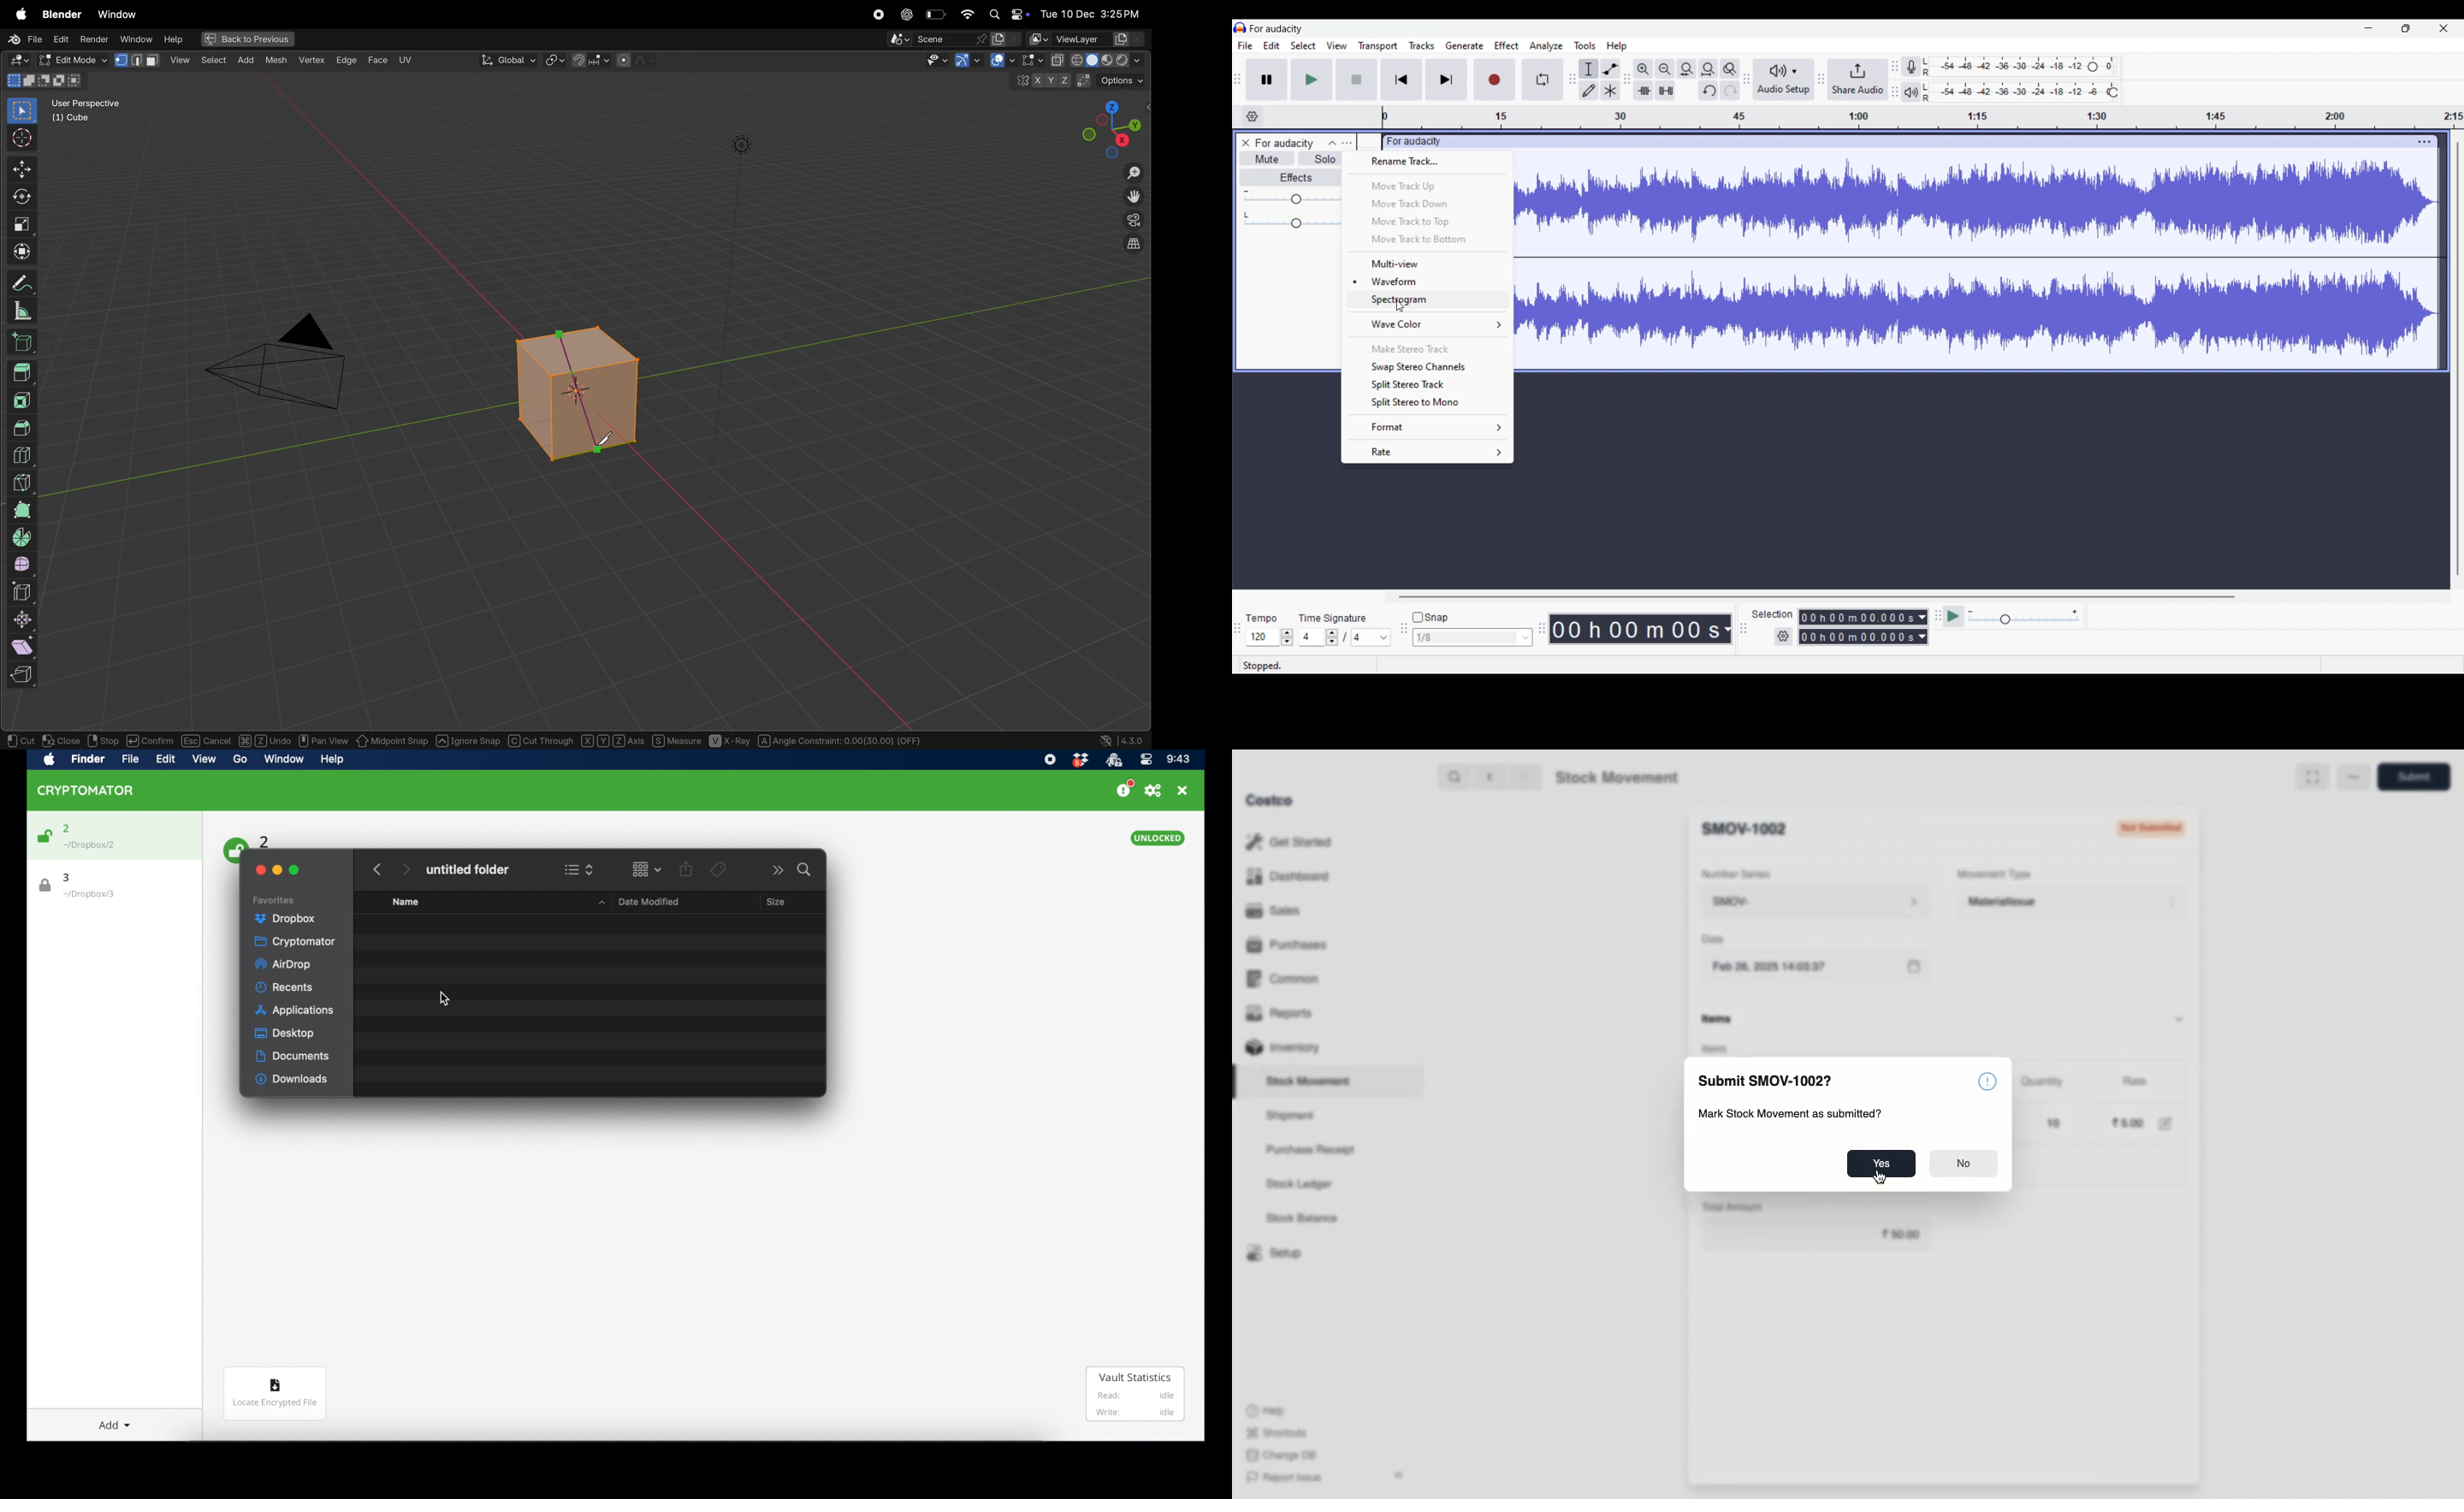 This screenshot has width=2464, height=1512. Describe the element at coordinates (278, 62) in the screenshot. I see `Mesh` at that location.